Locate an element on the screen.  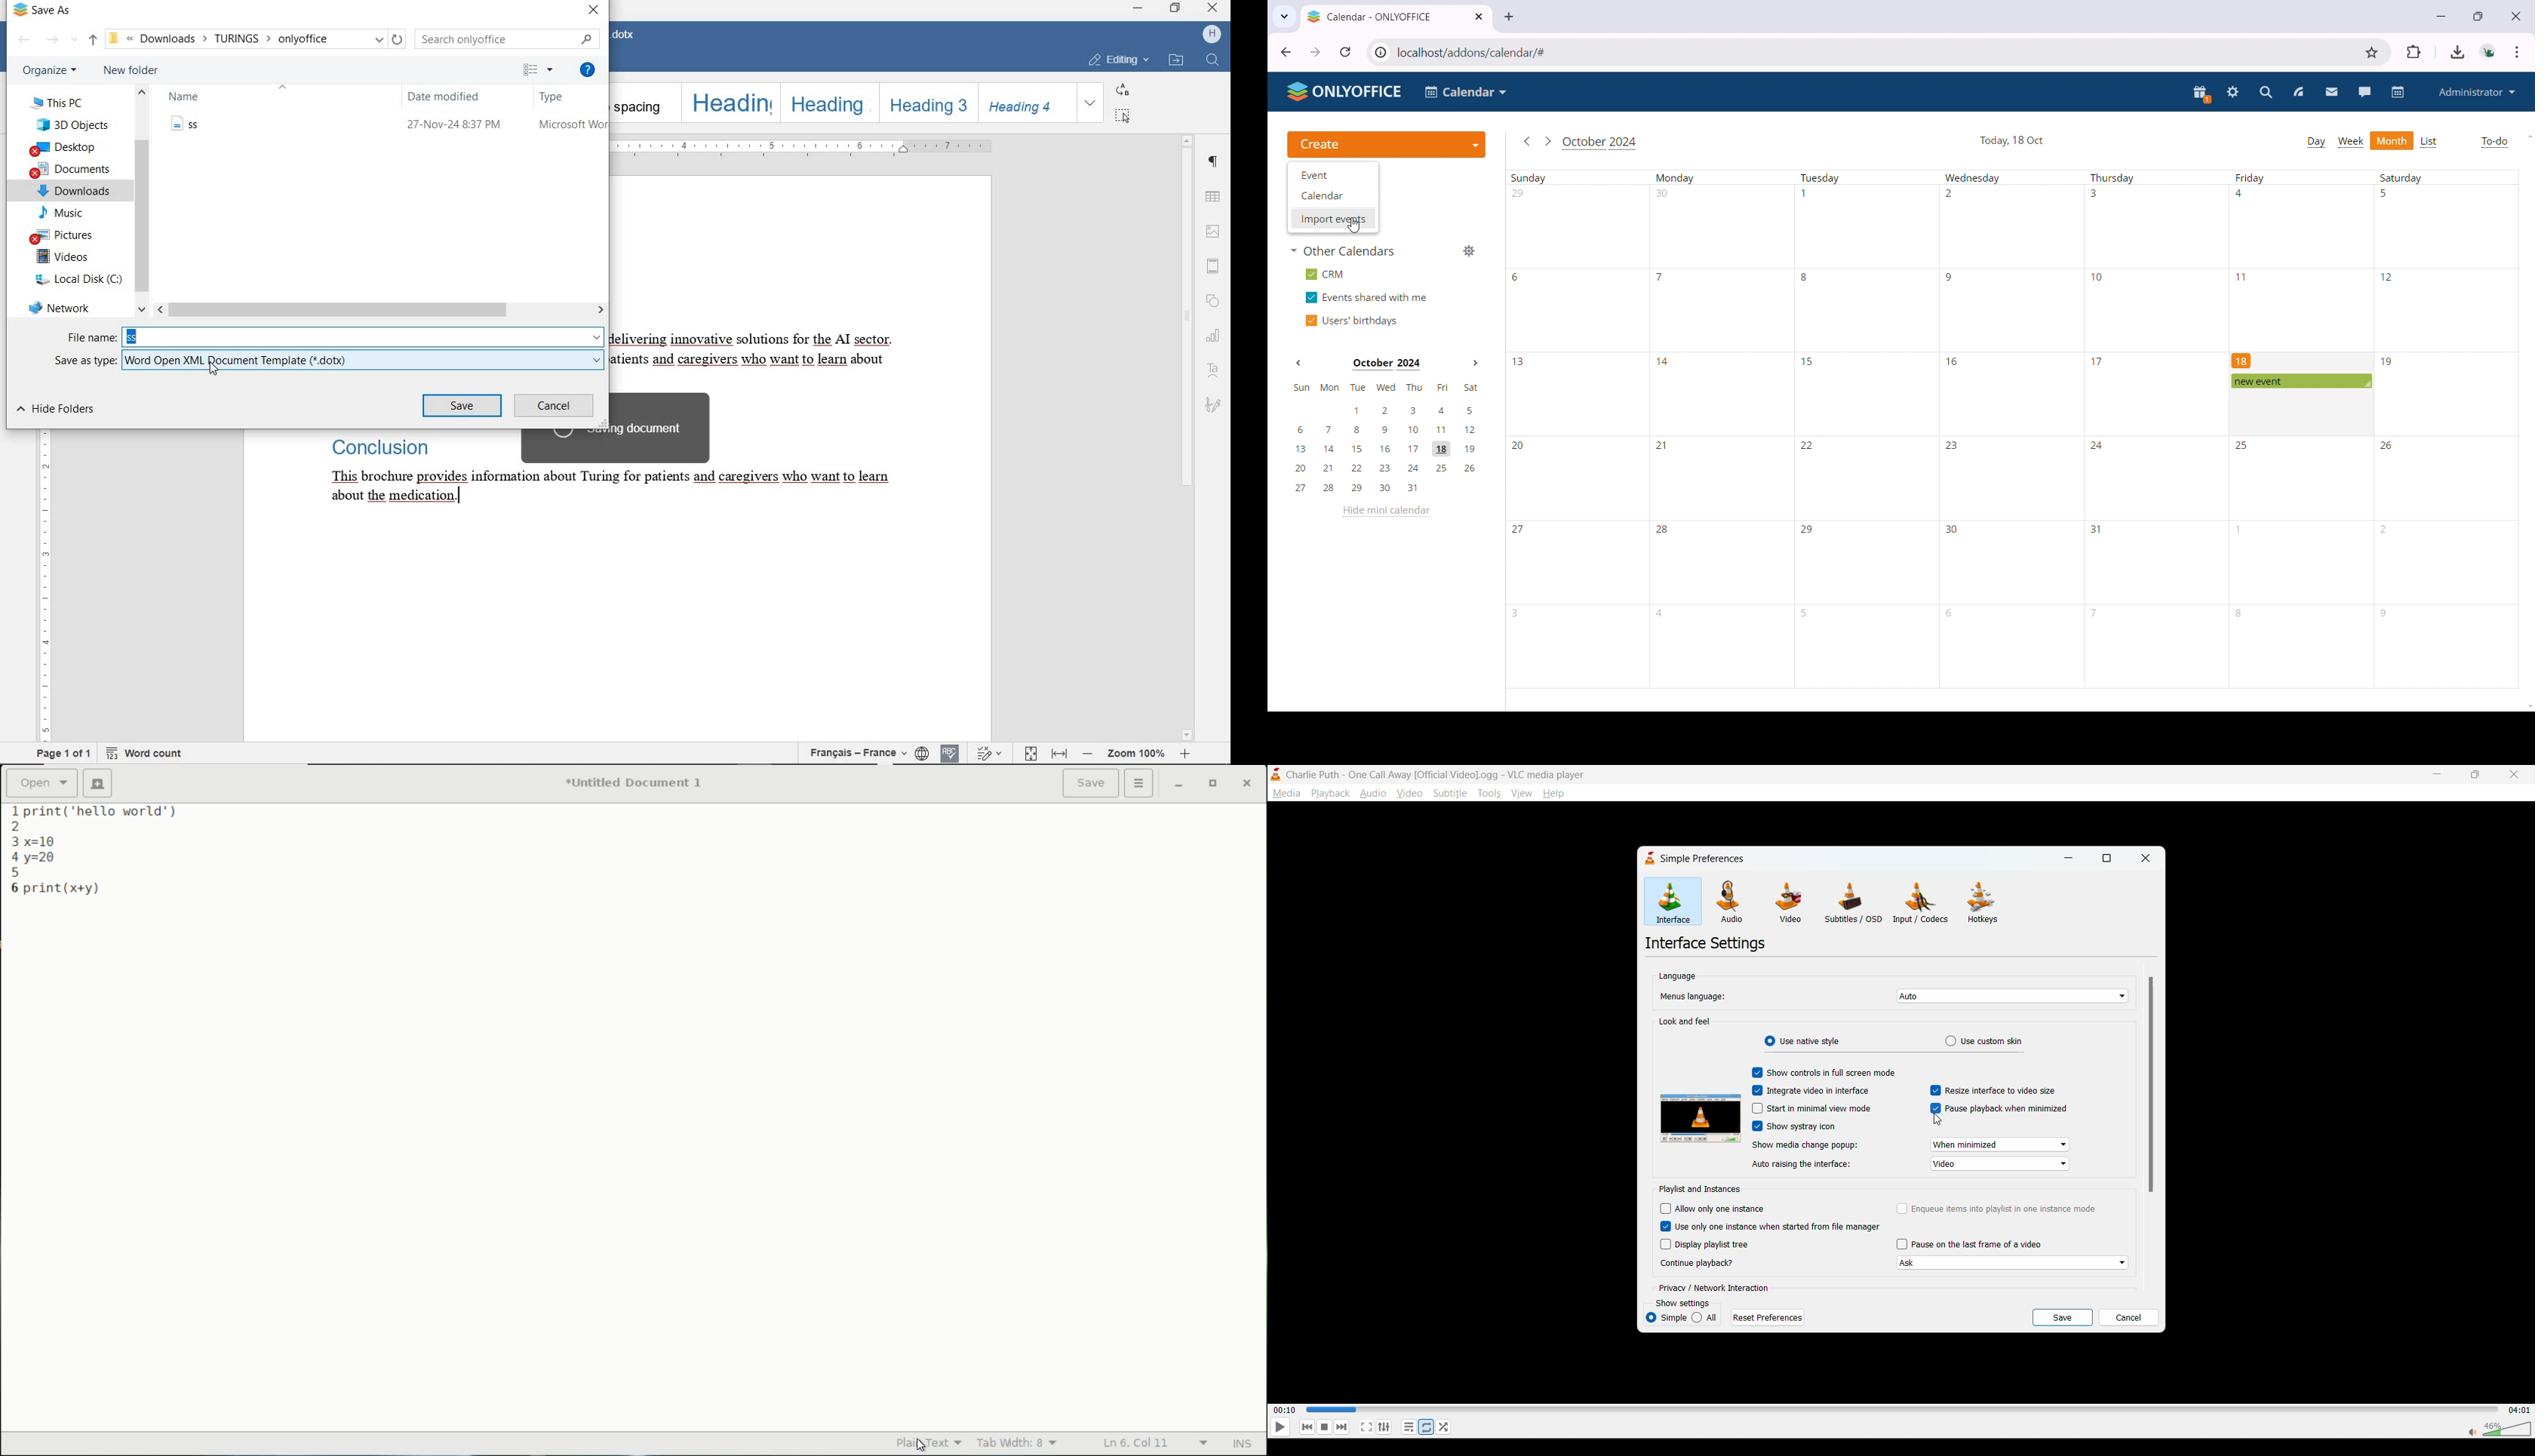
CANCEL is located at coordinates (555, 405).